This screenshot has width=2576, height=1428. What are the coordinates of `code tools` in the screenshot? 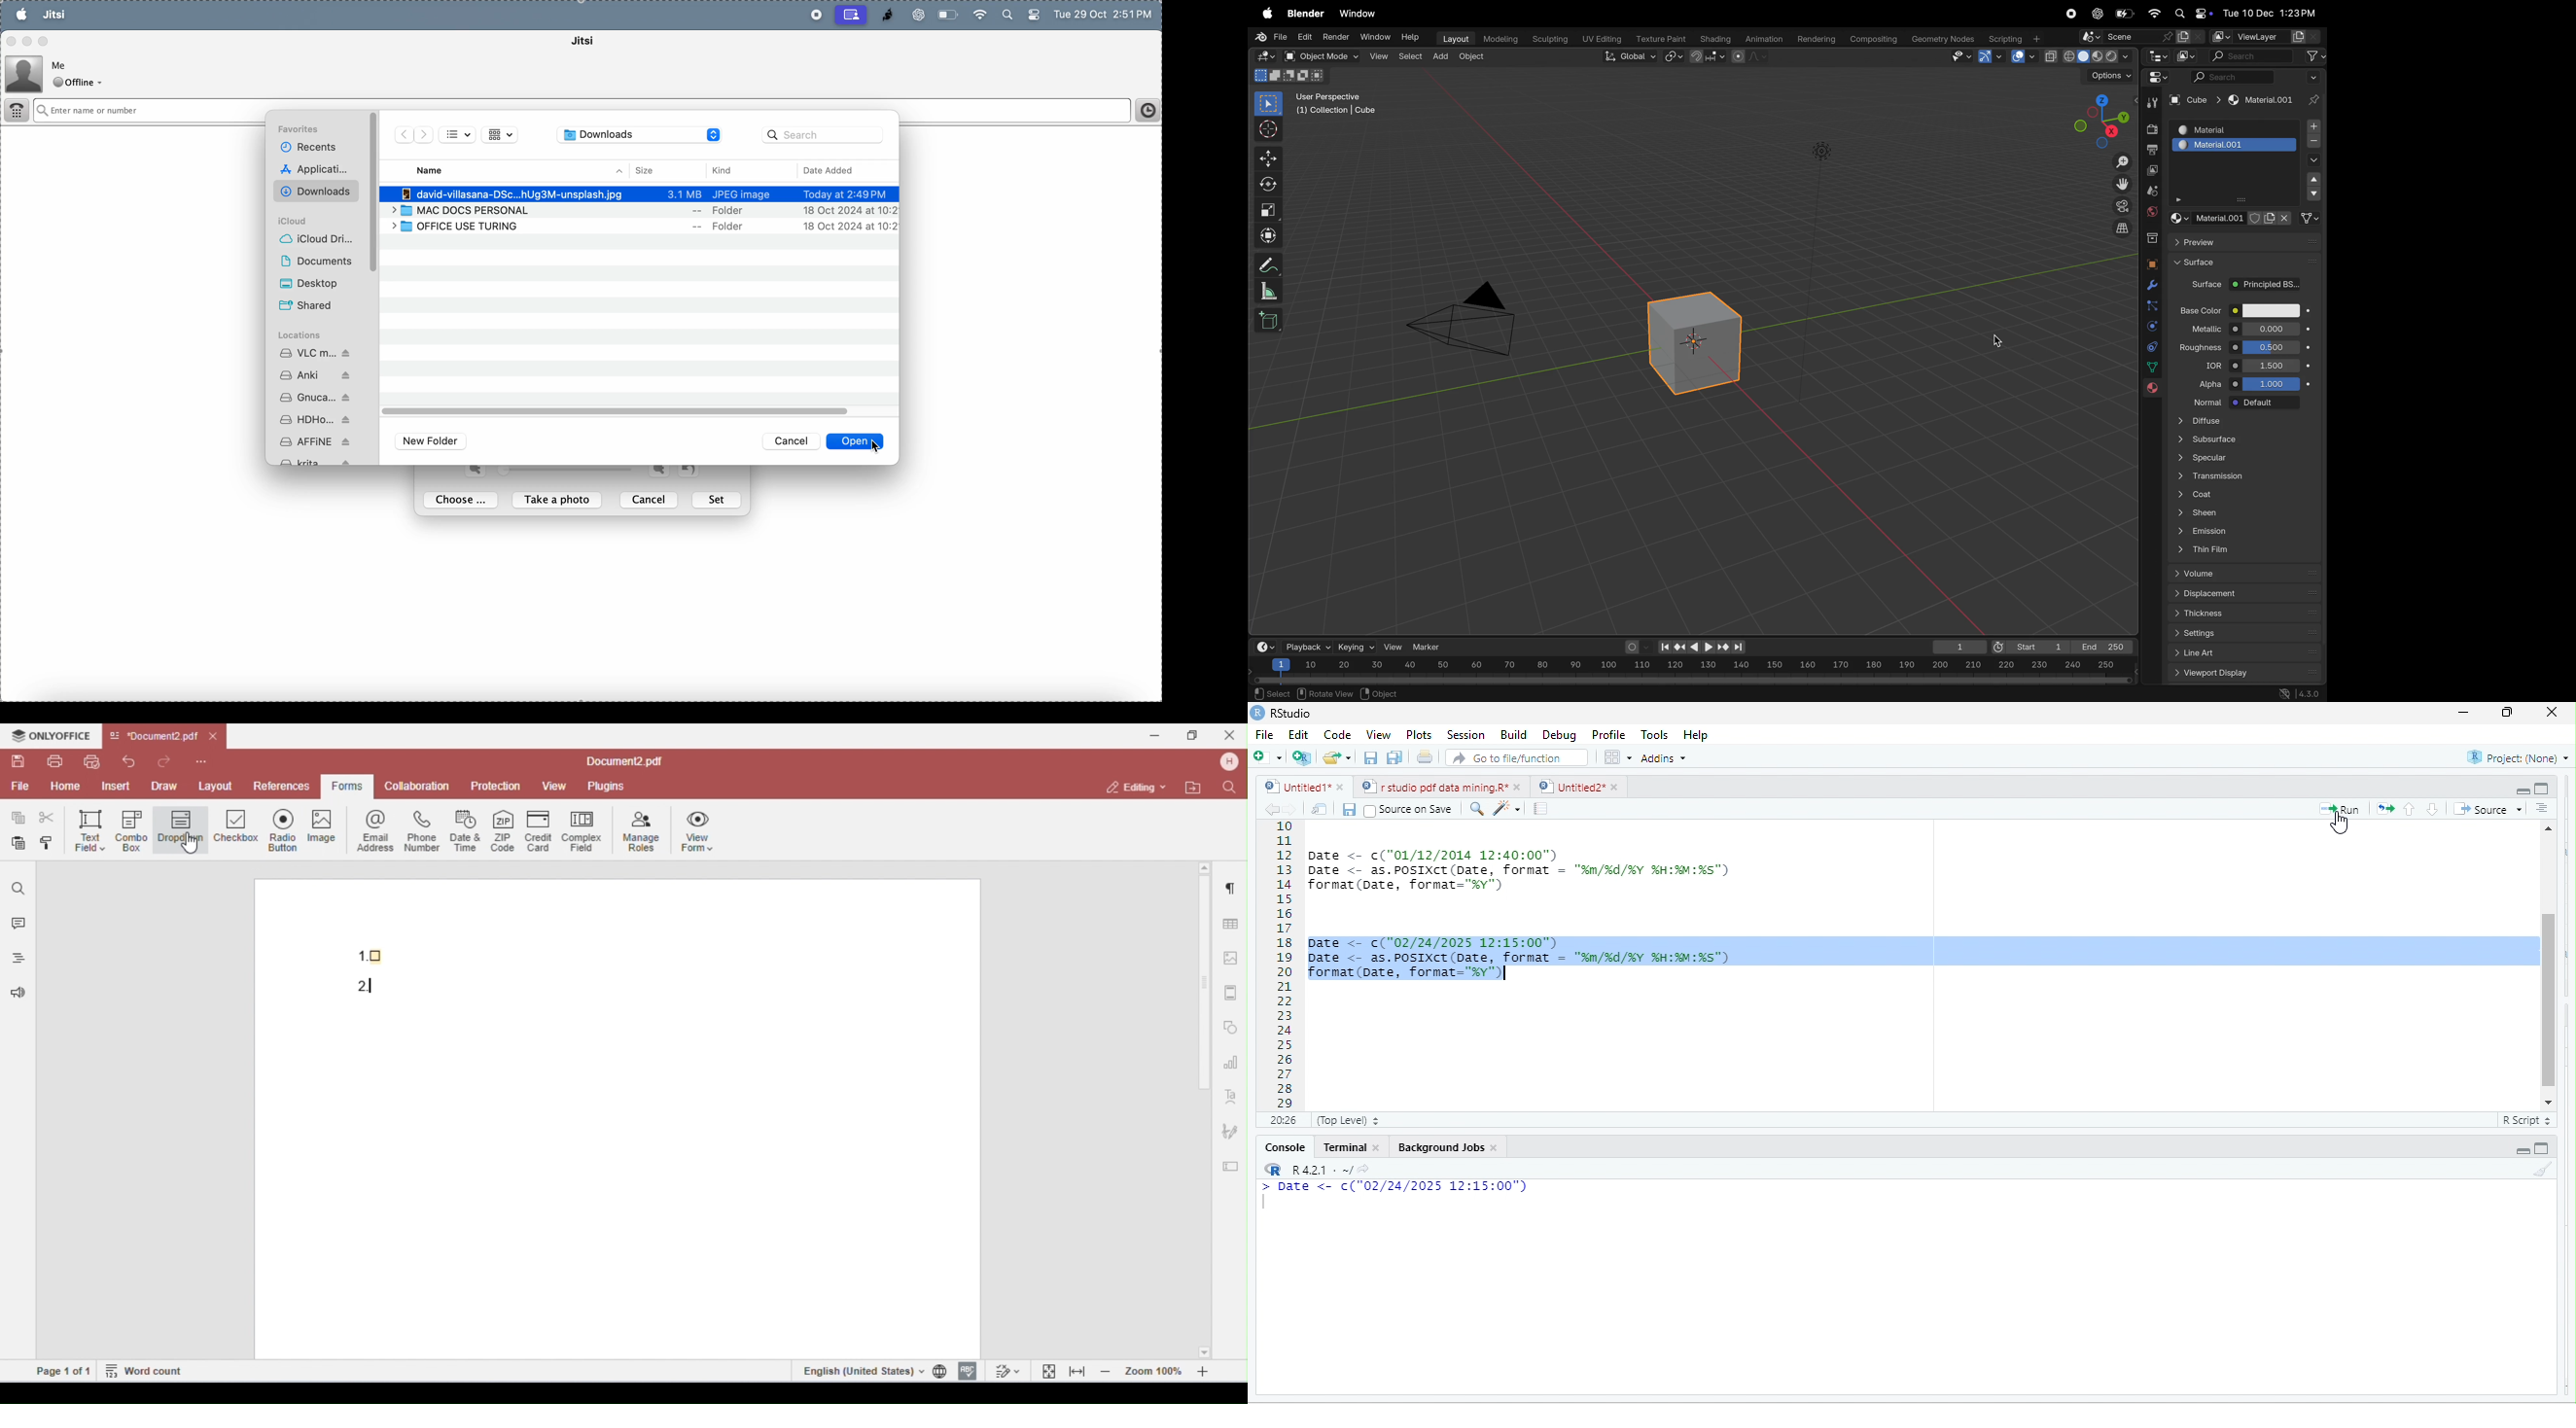 It's located at (1508, 809).